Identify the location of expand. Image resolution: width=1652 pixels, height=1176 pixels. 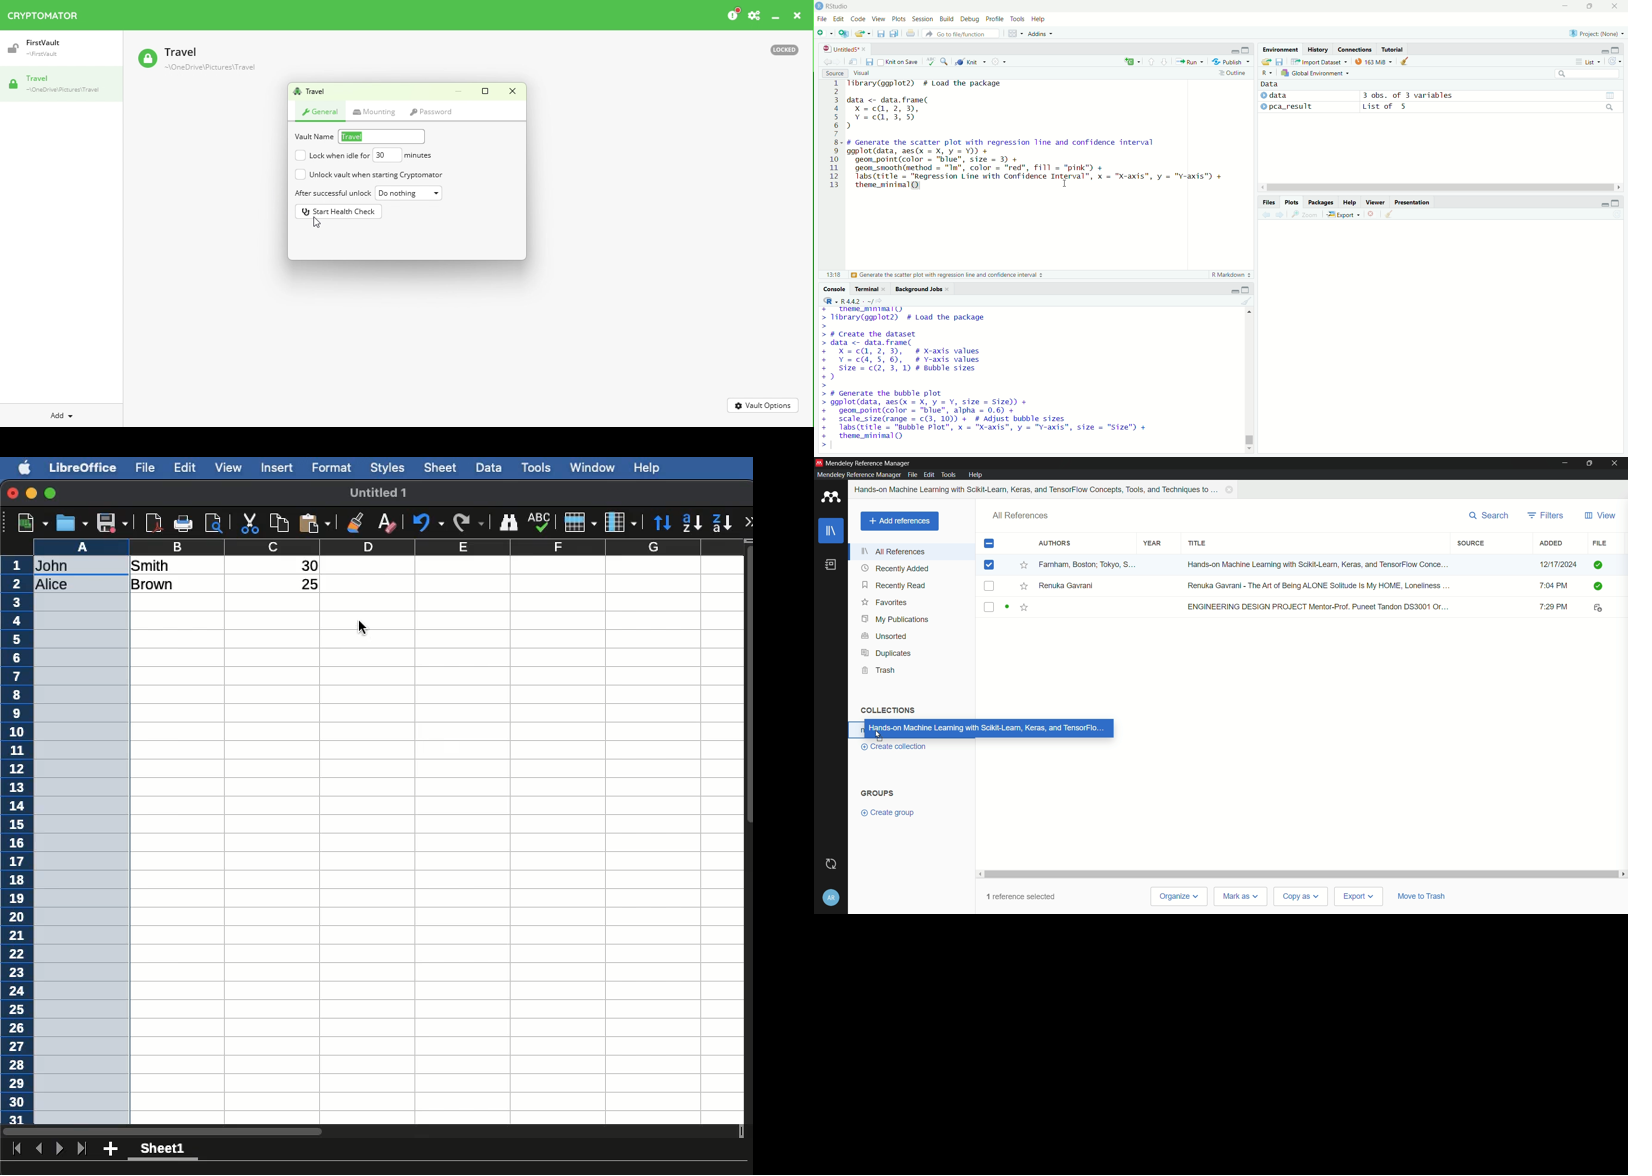
(1246, 50).